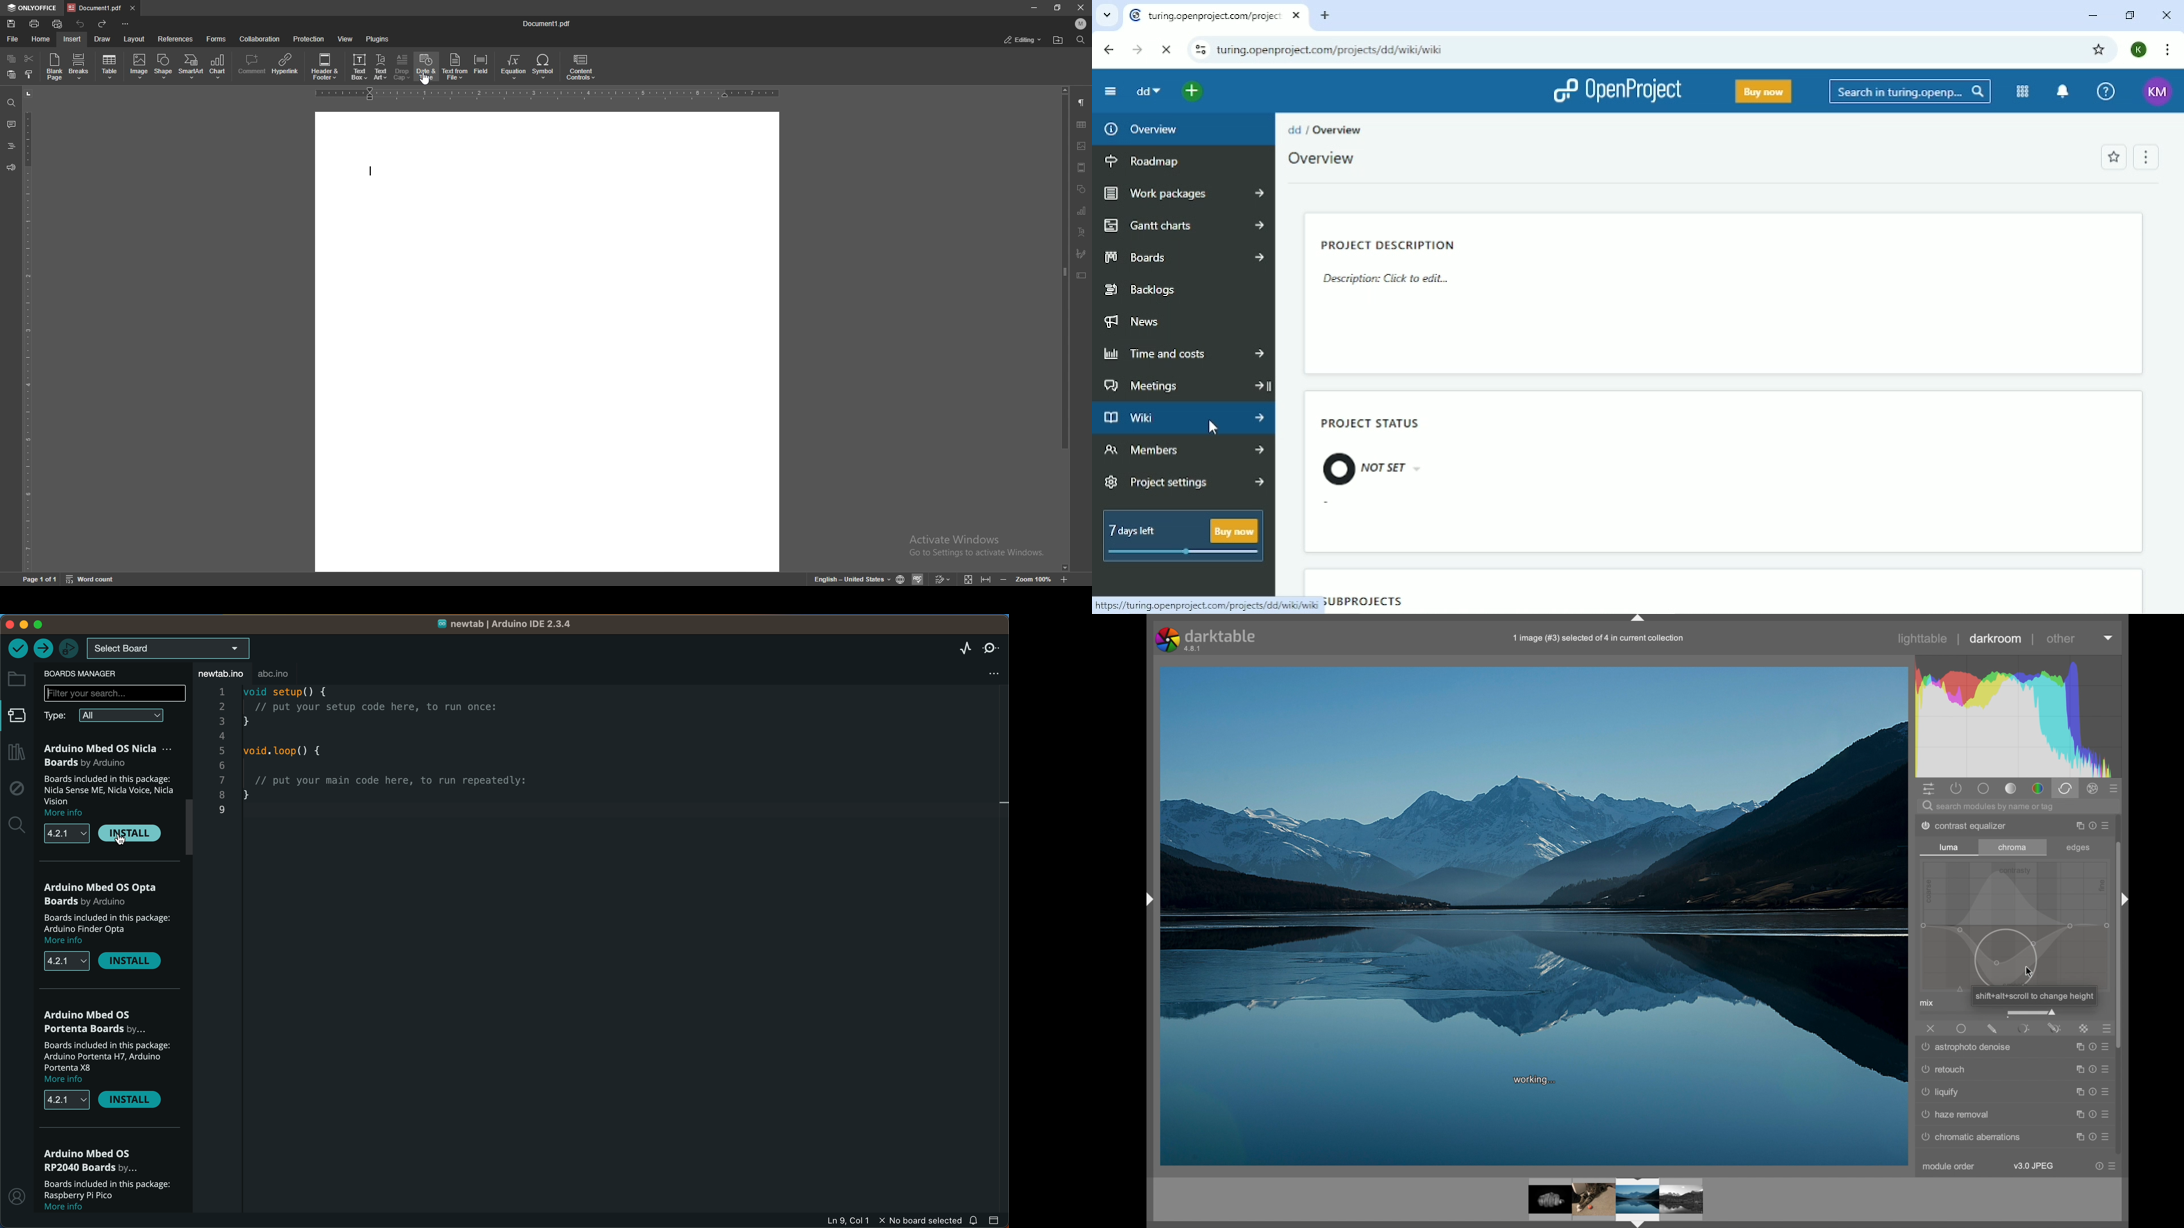  What do you see at coordinates (375, 173) in the screenshot?
I see `text cursor` at bounding box center [375, 173].